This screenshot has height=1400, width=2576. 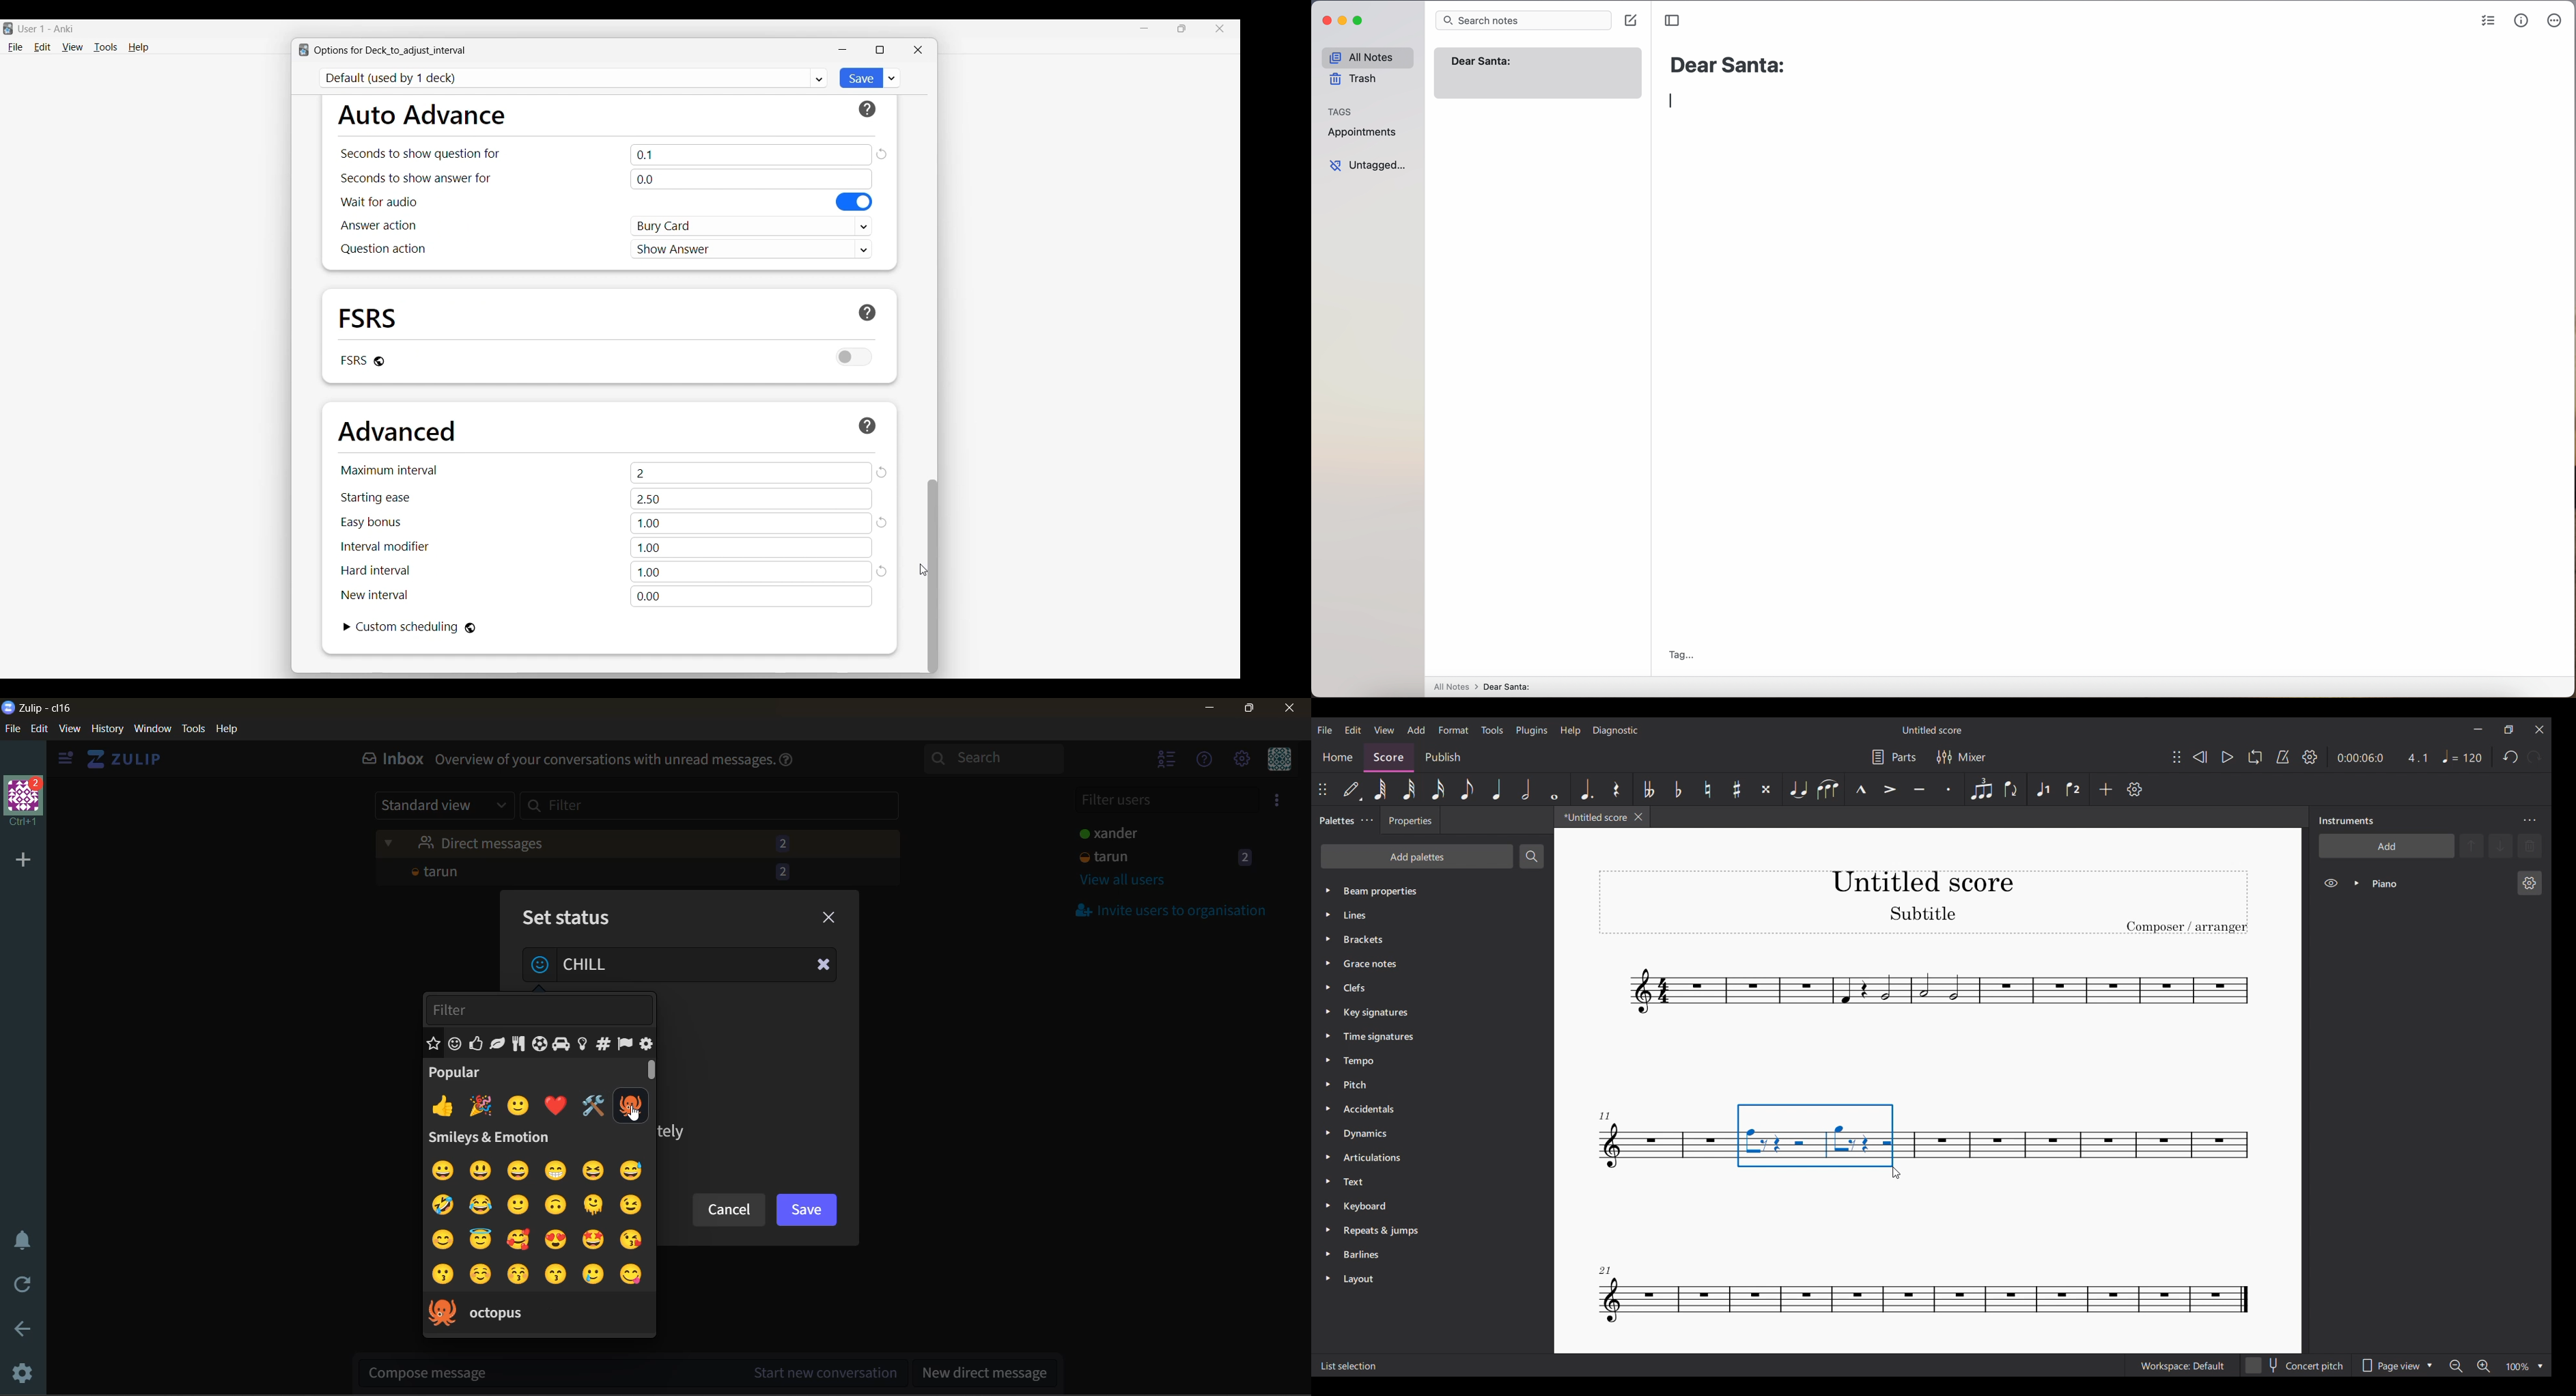 I want to click on Mixer settings, so click(x=1962, y=757).